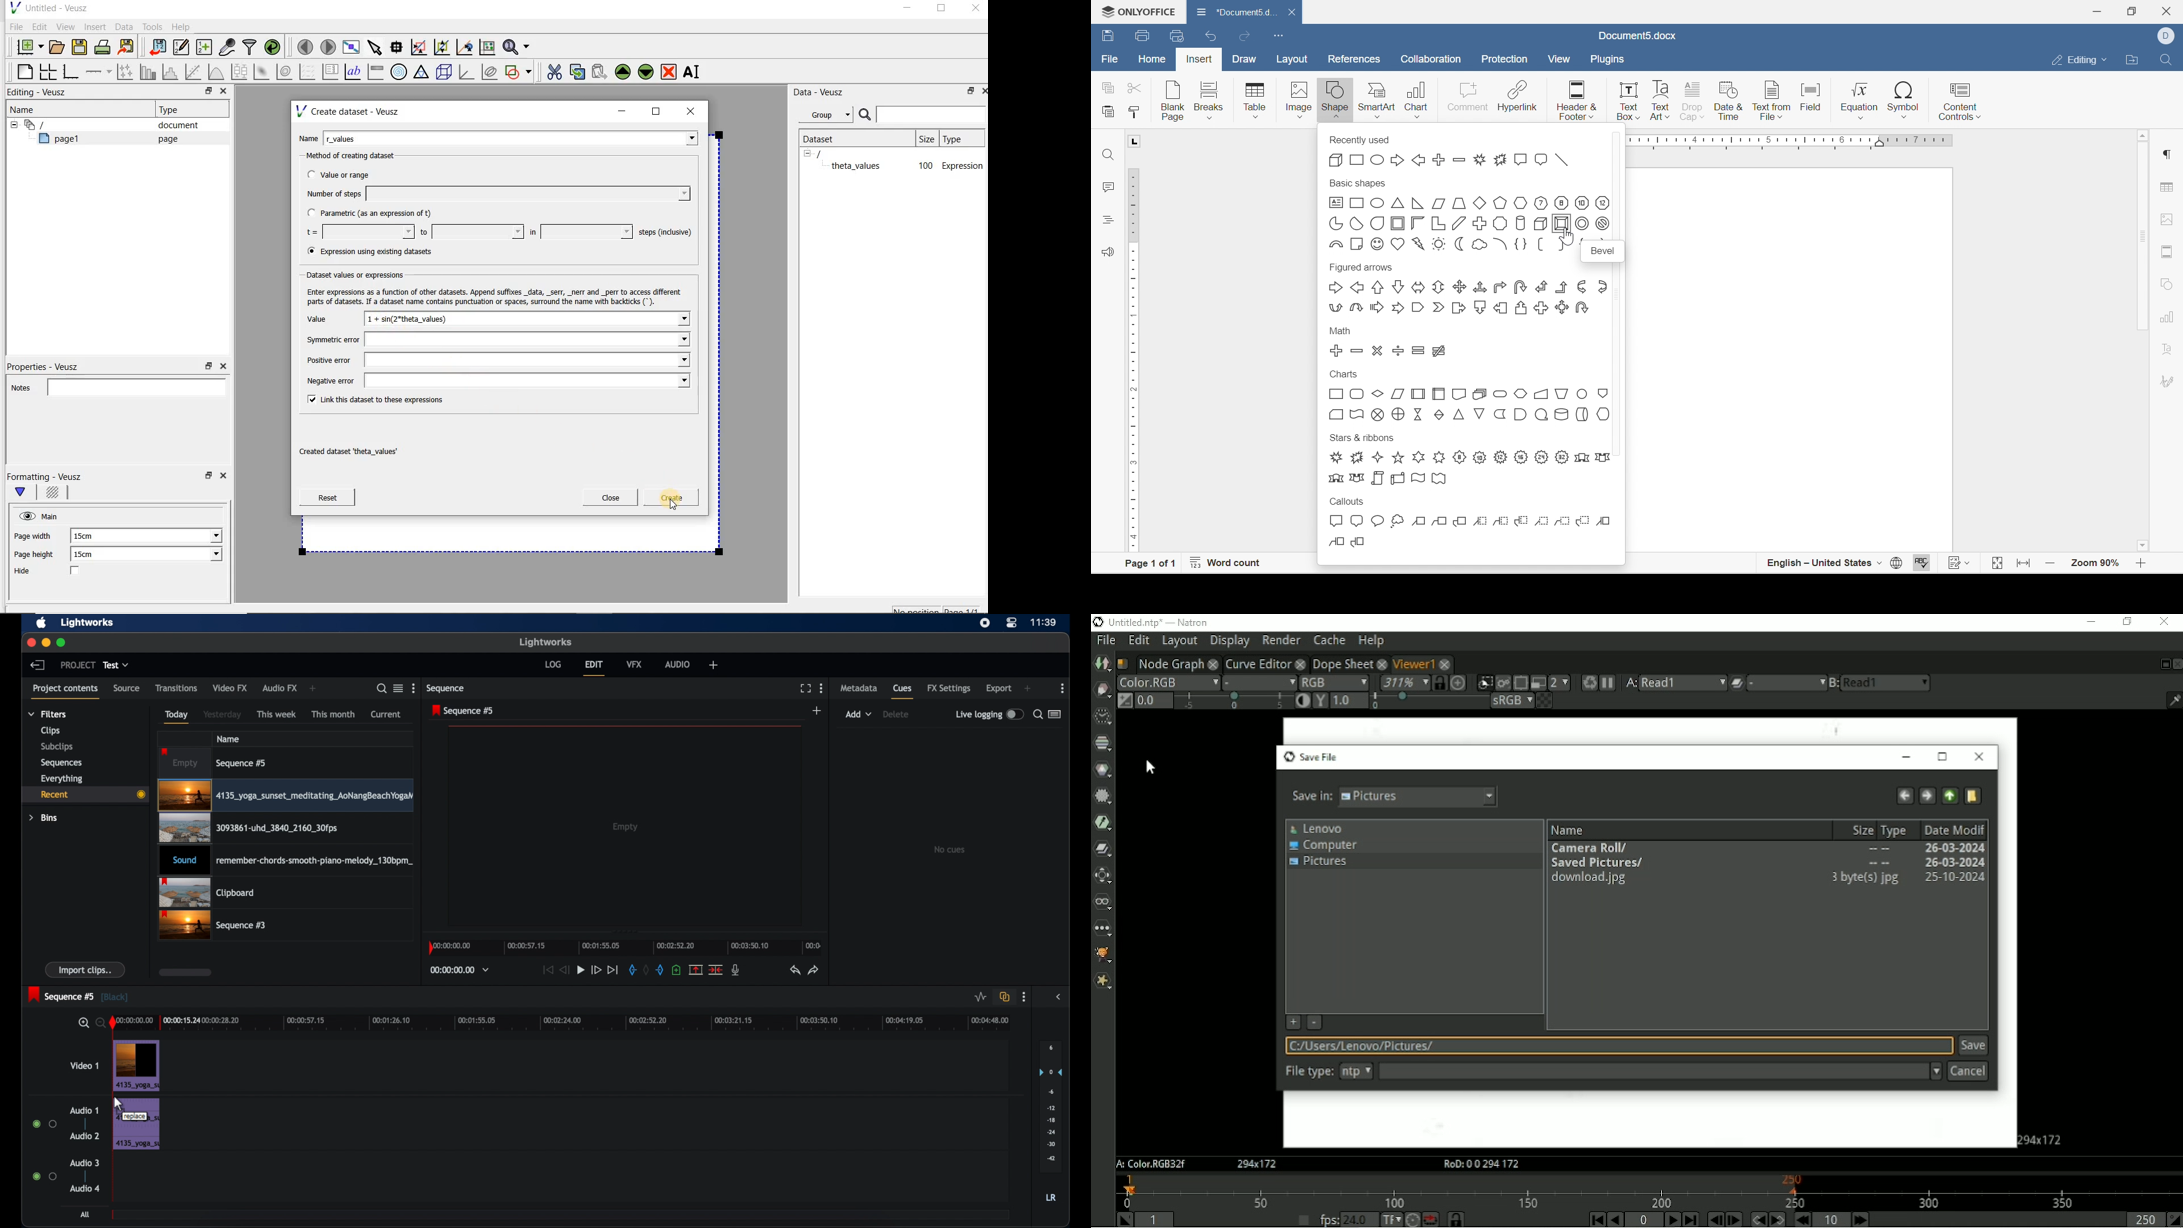 The width and height of the screenshot is (2184, 1232). Describe the element at coordinates (61, 763) in the screenshot. I see `sequences` at that location.